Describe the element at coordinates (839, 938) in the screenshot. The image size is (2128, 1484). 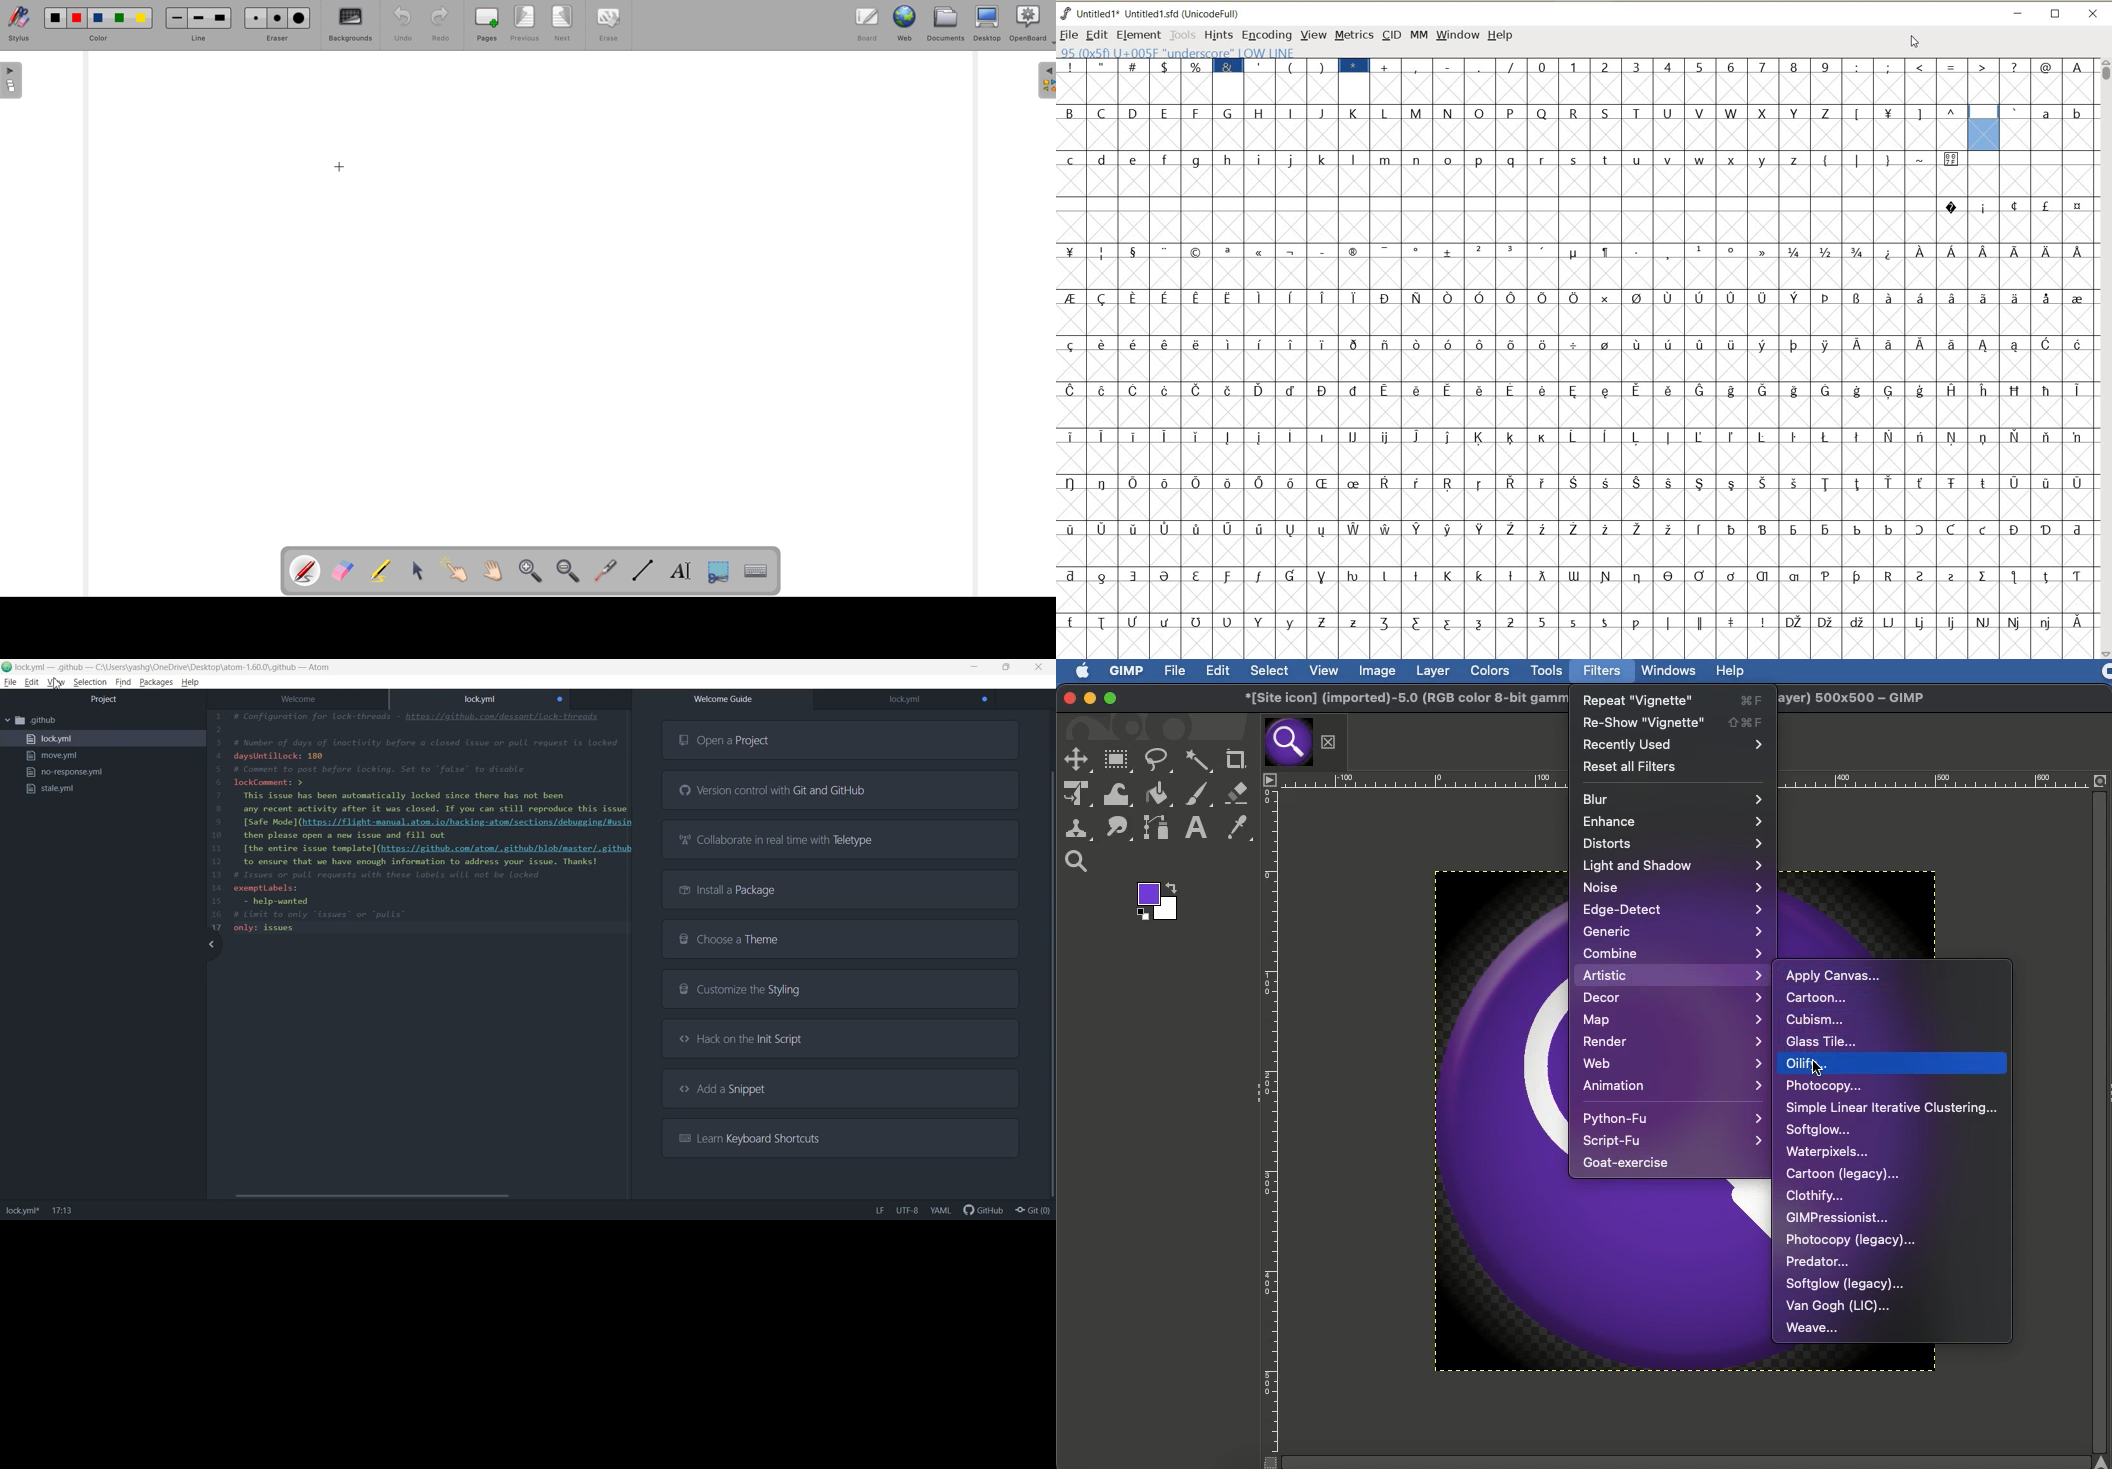
I see `Choose a Theme` at that location.